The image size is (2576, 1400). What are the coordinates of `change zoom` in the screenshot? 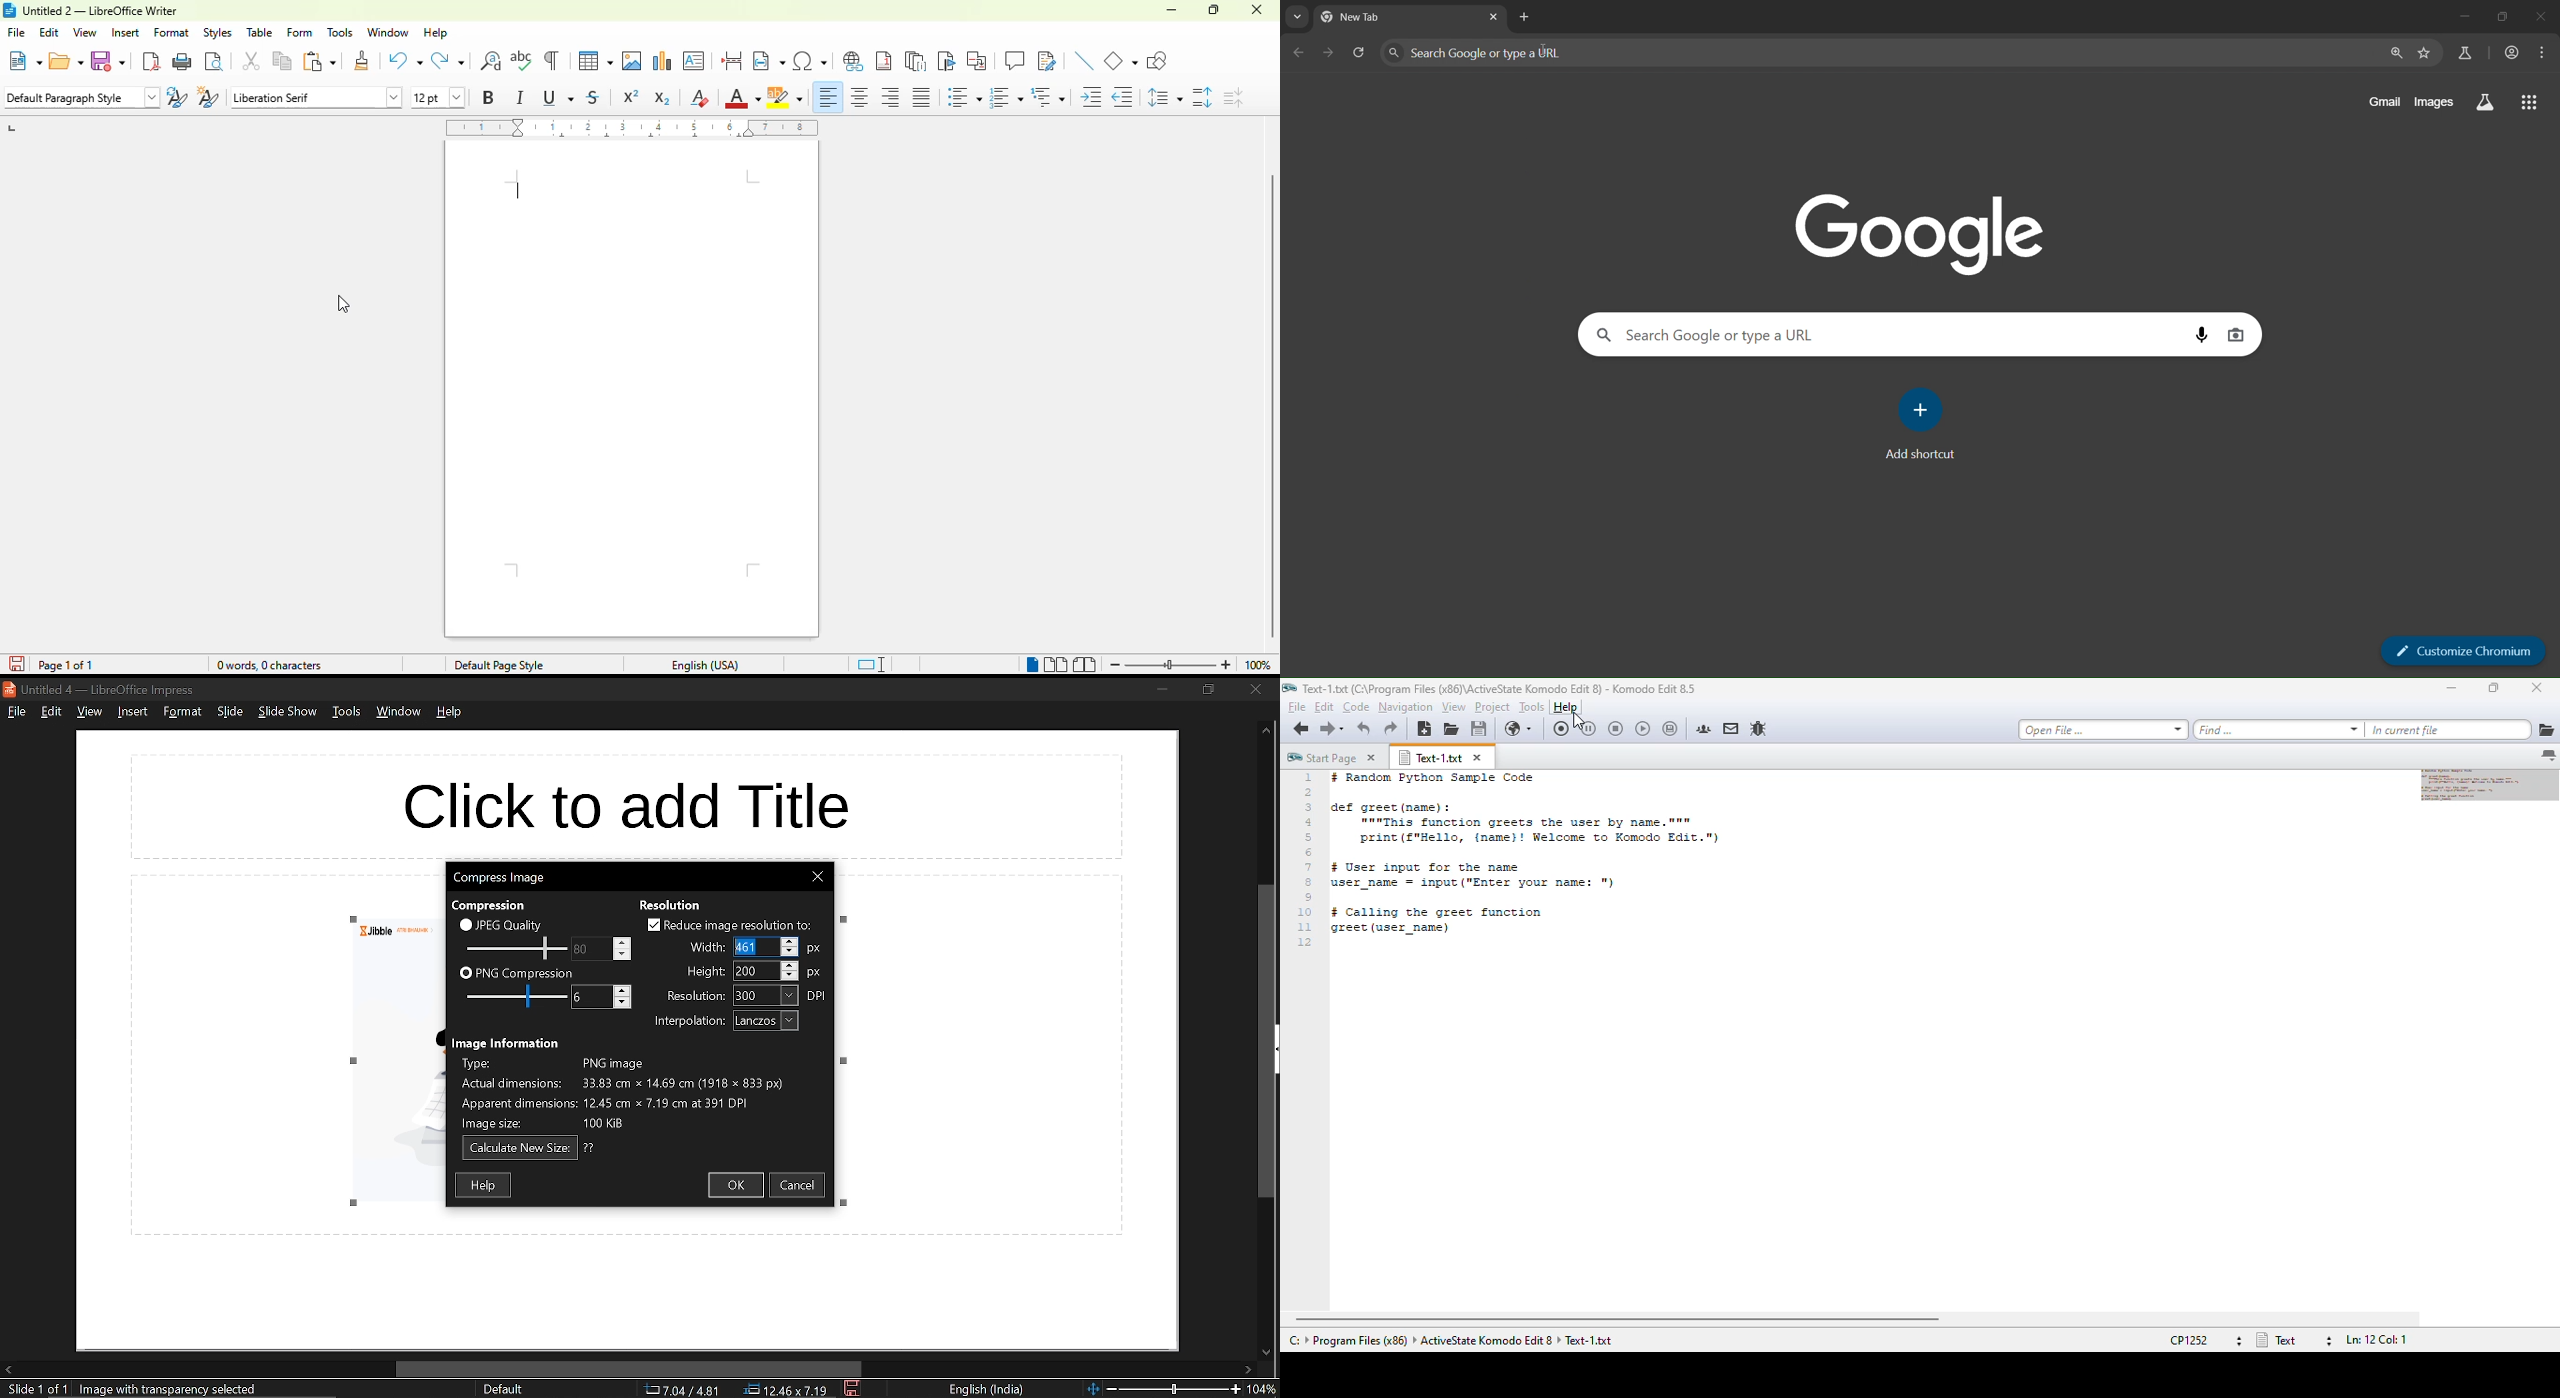 It's located at (1162, 1390).